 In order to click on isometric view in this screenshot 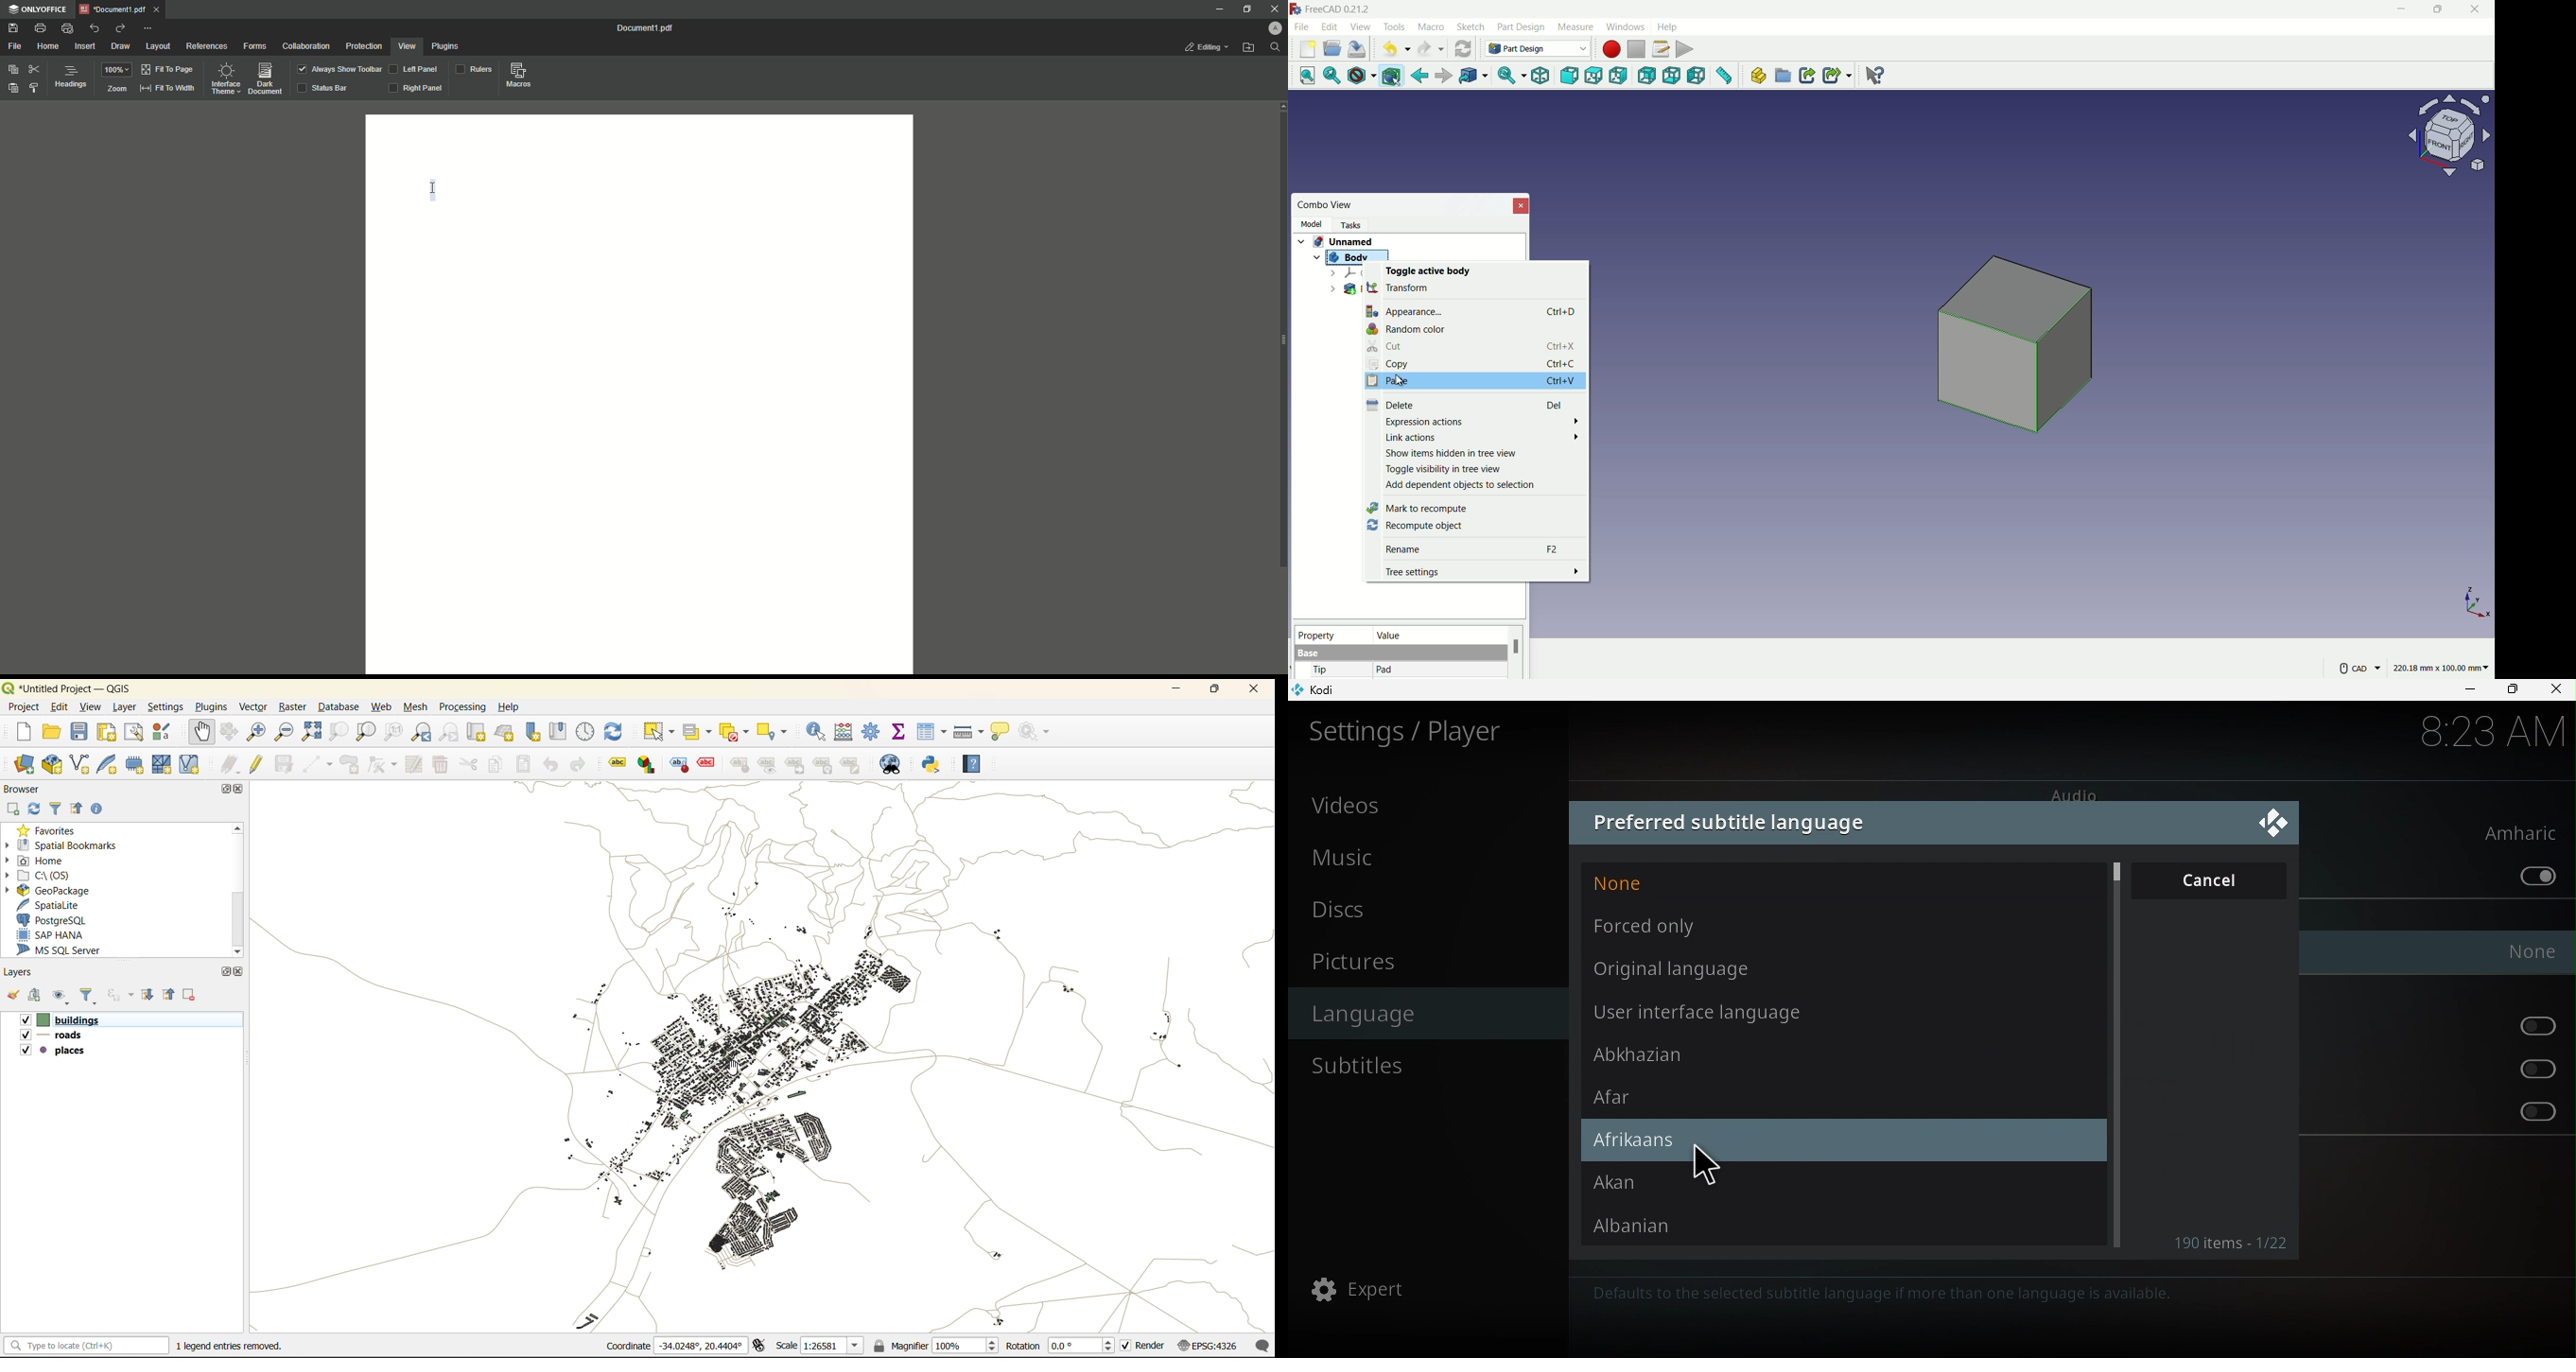, I will do `click(1540, 77)`.